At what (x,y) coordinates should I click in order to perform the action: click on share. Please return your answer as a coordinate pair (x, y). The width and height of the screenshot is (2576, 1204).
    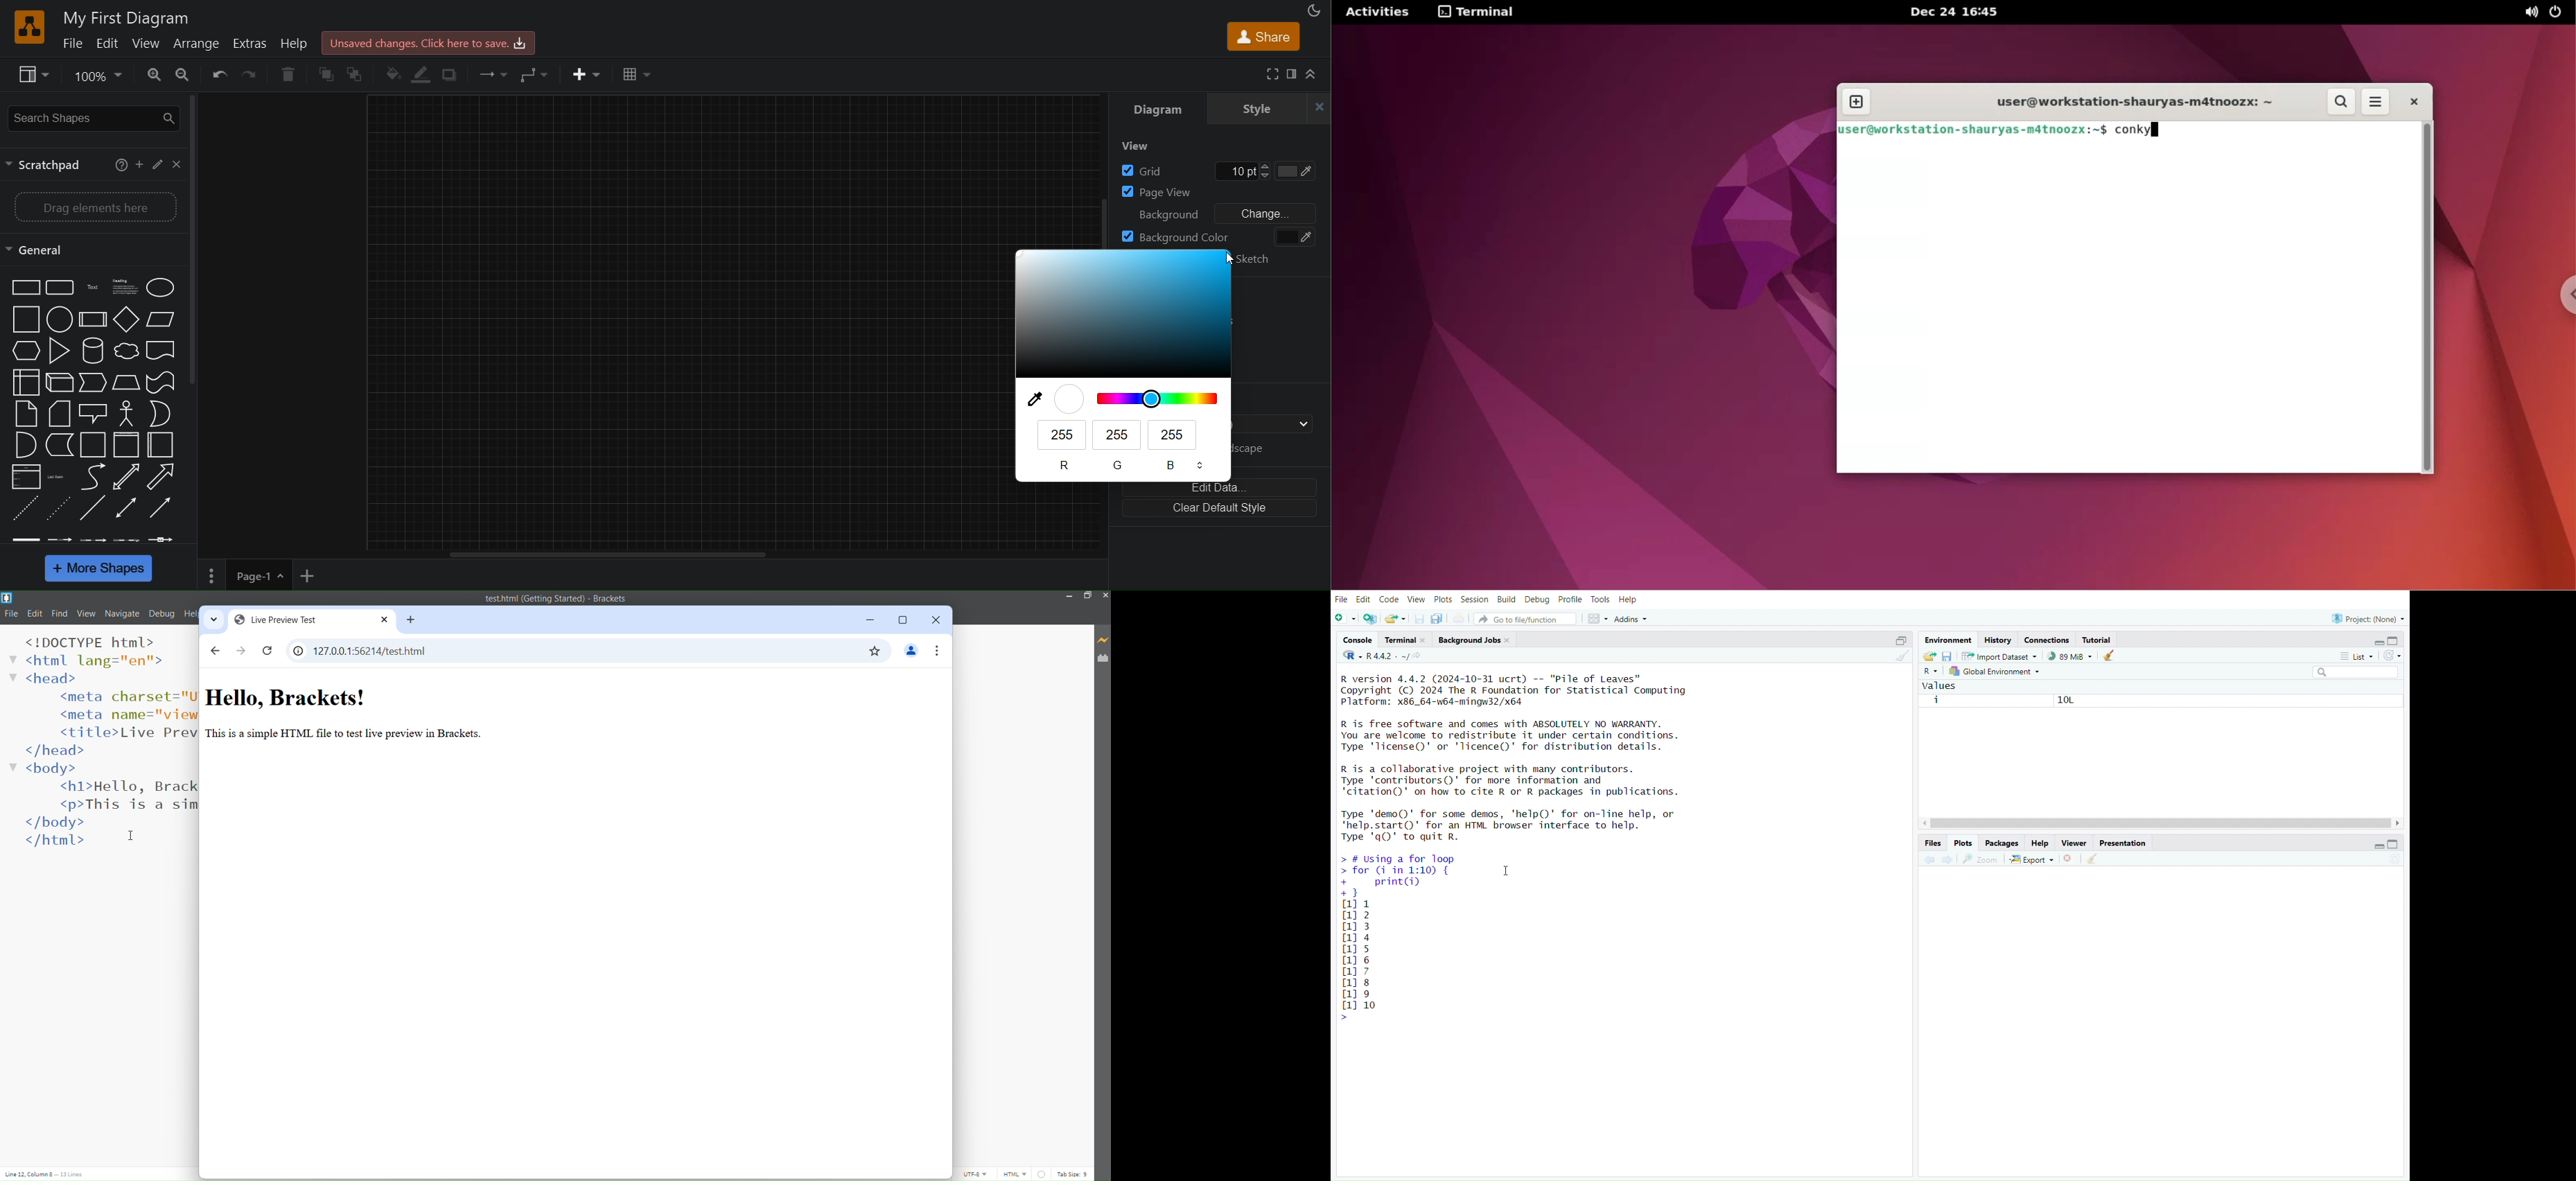
    Looking at the image, I should click on (1261, 37).